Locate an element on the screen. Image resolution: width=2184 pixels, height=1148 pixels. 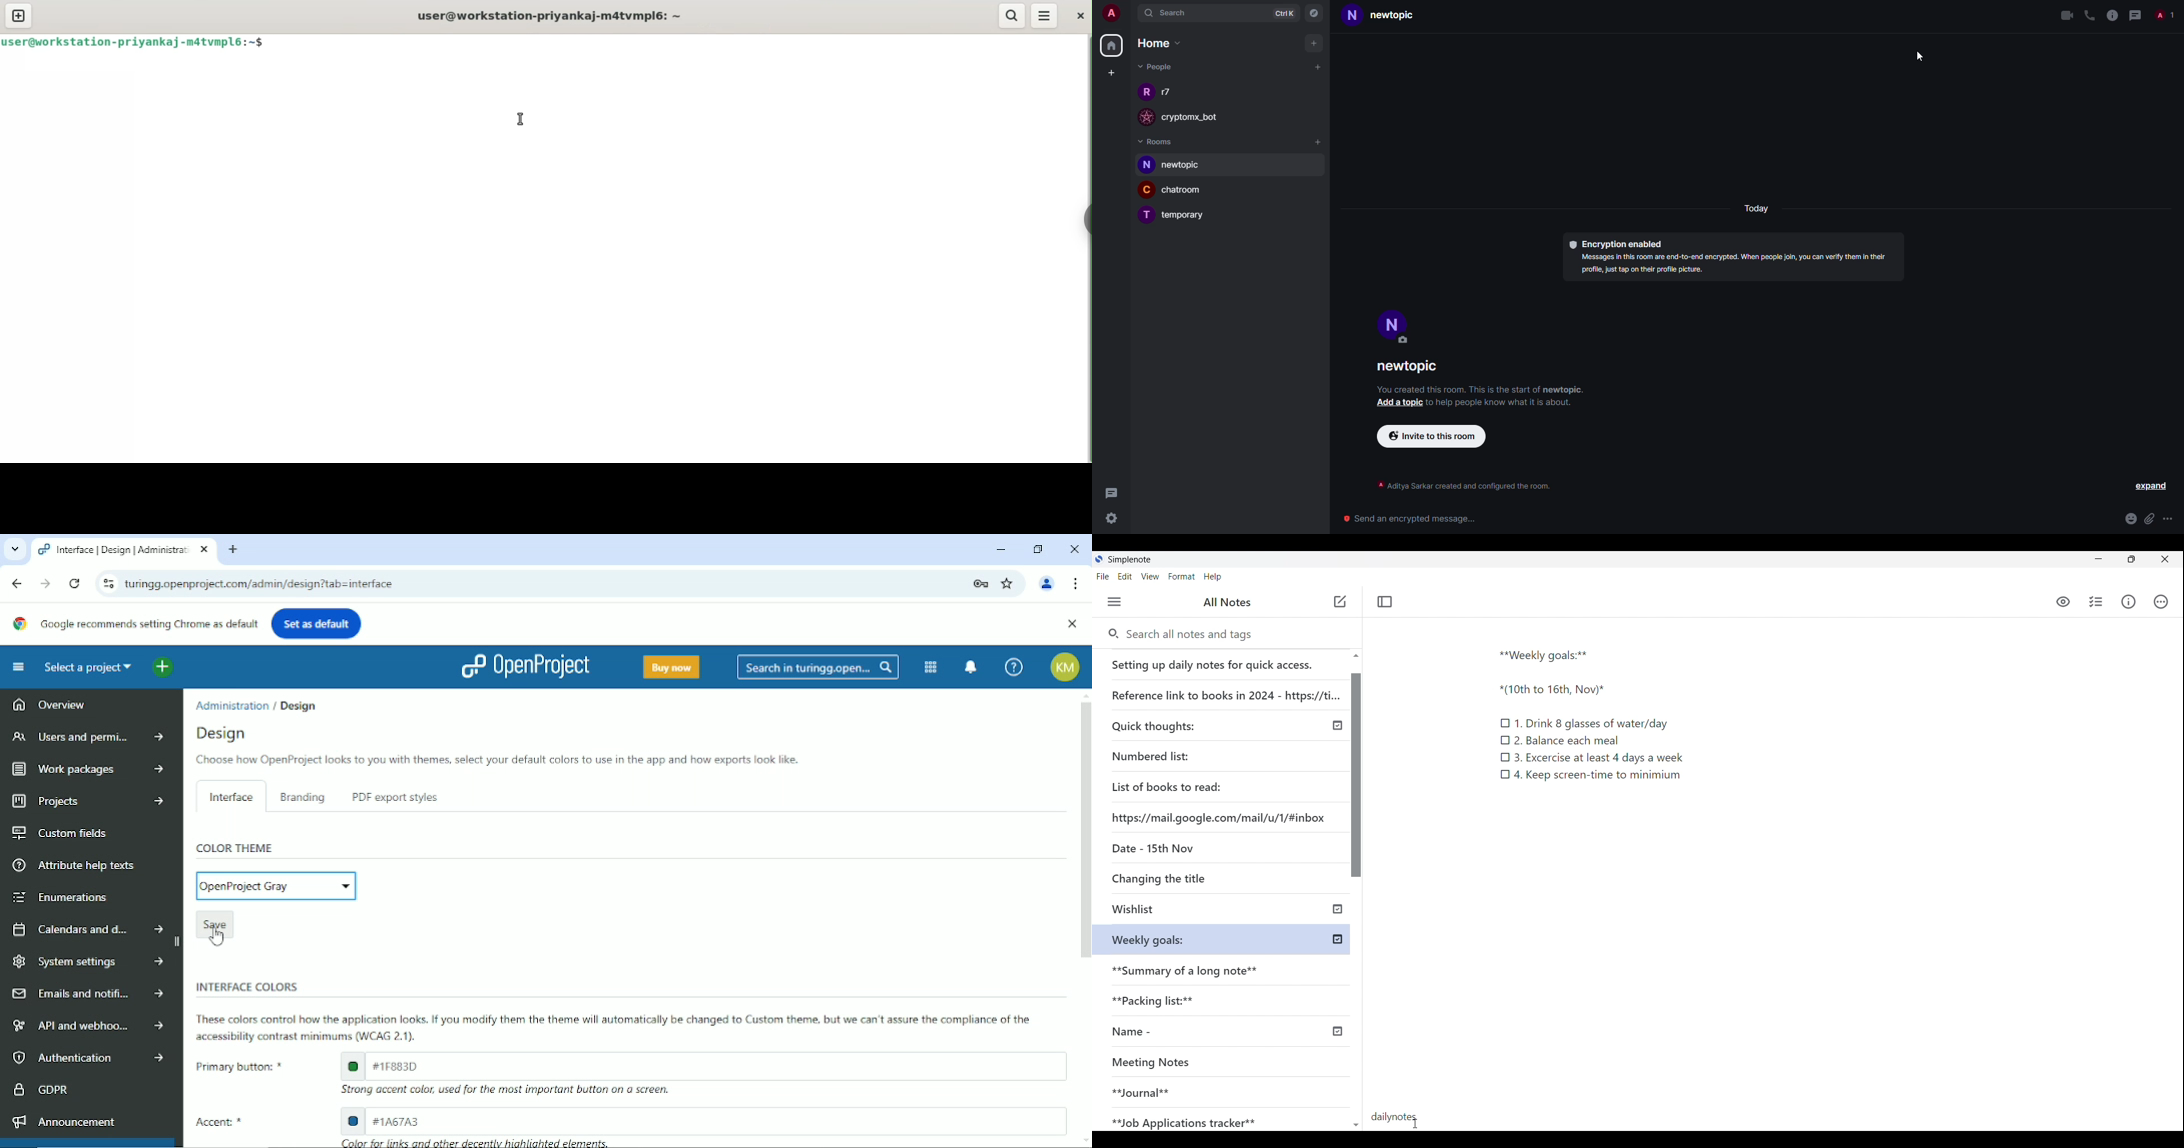
send encrypted message is located at coordinates (1412, 516).